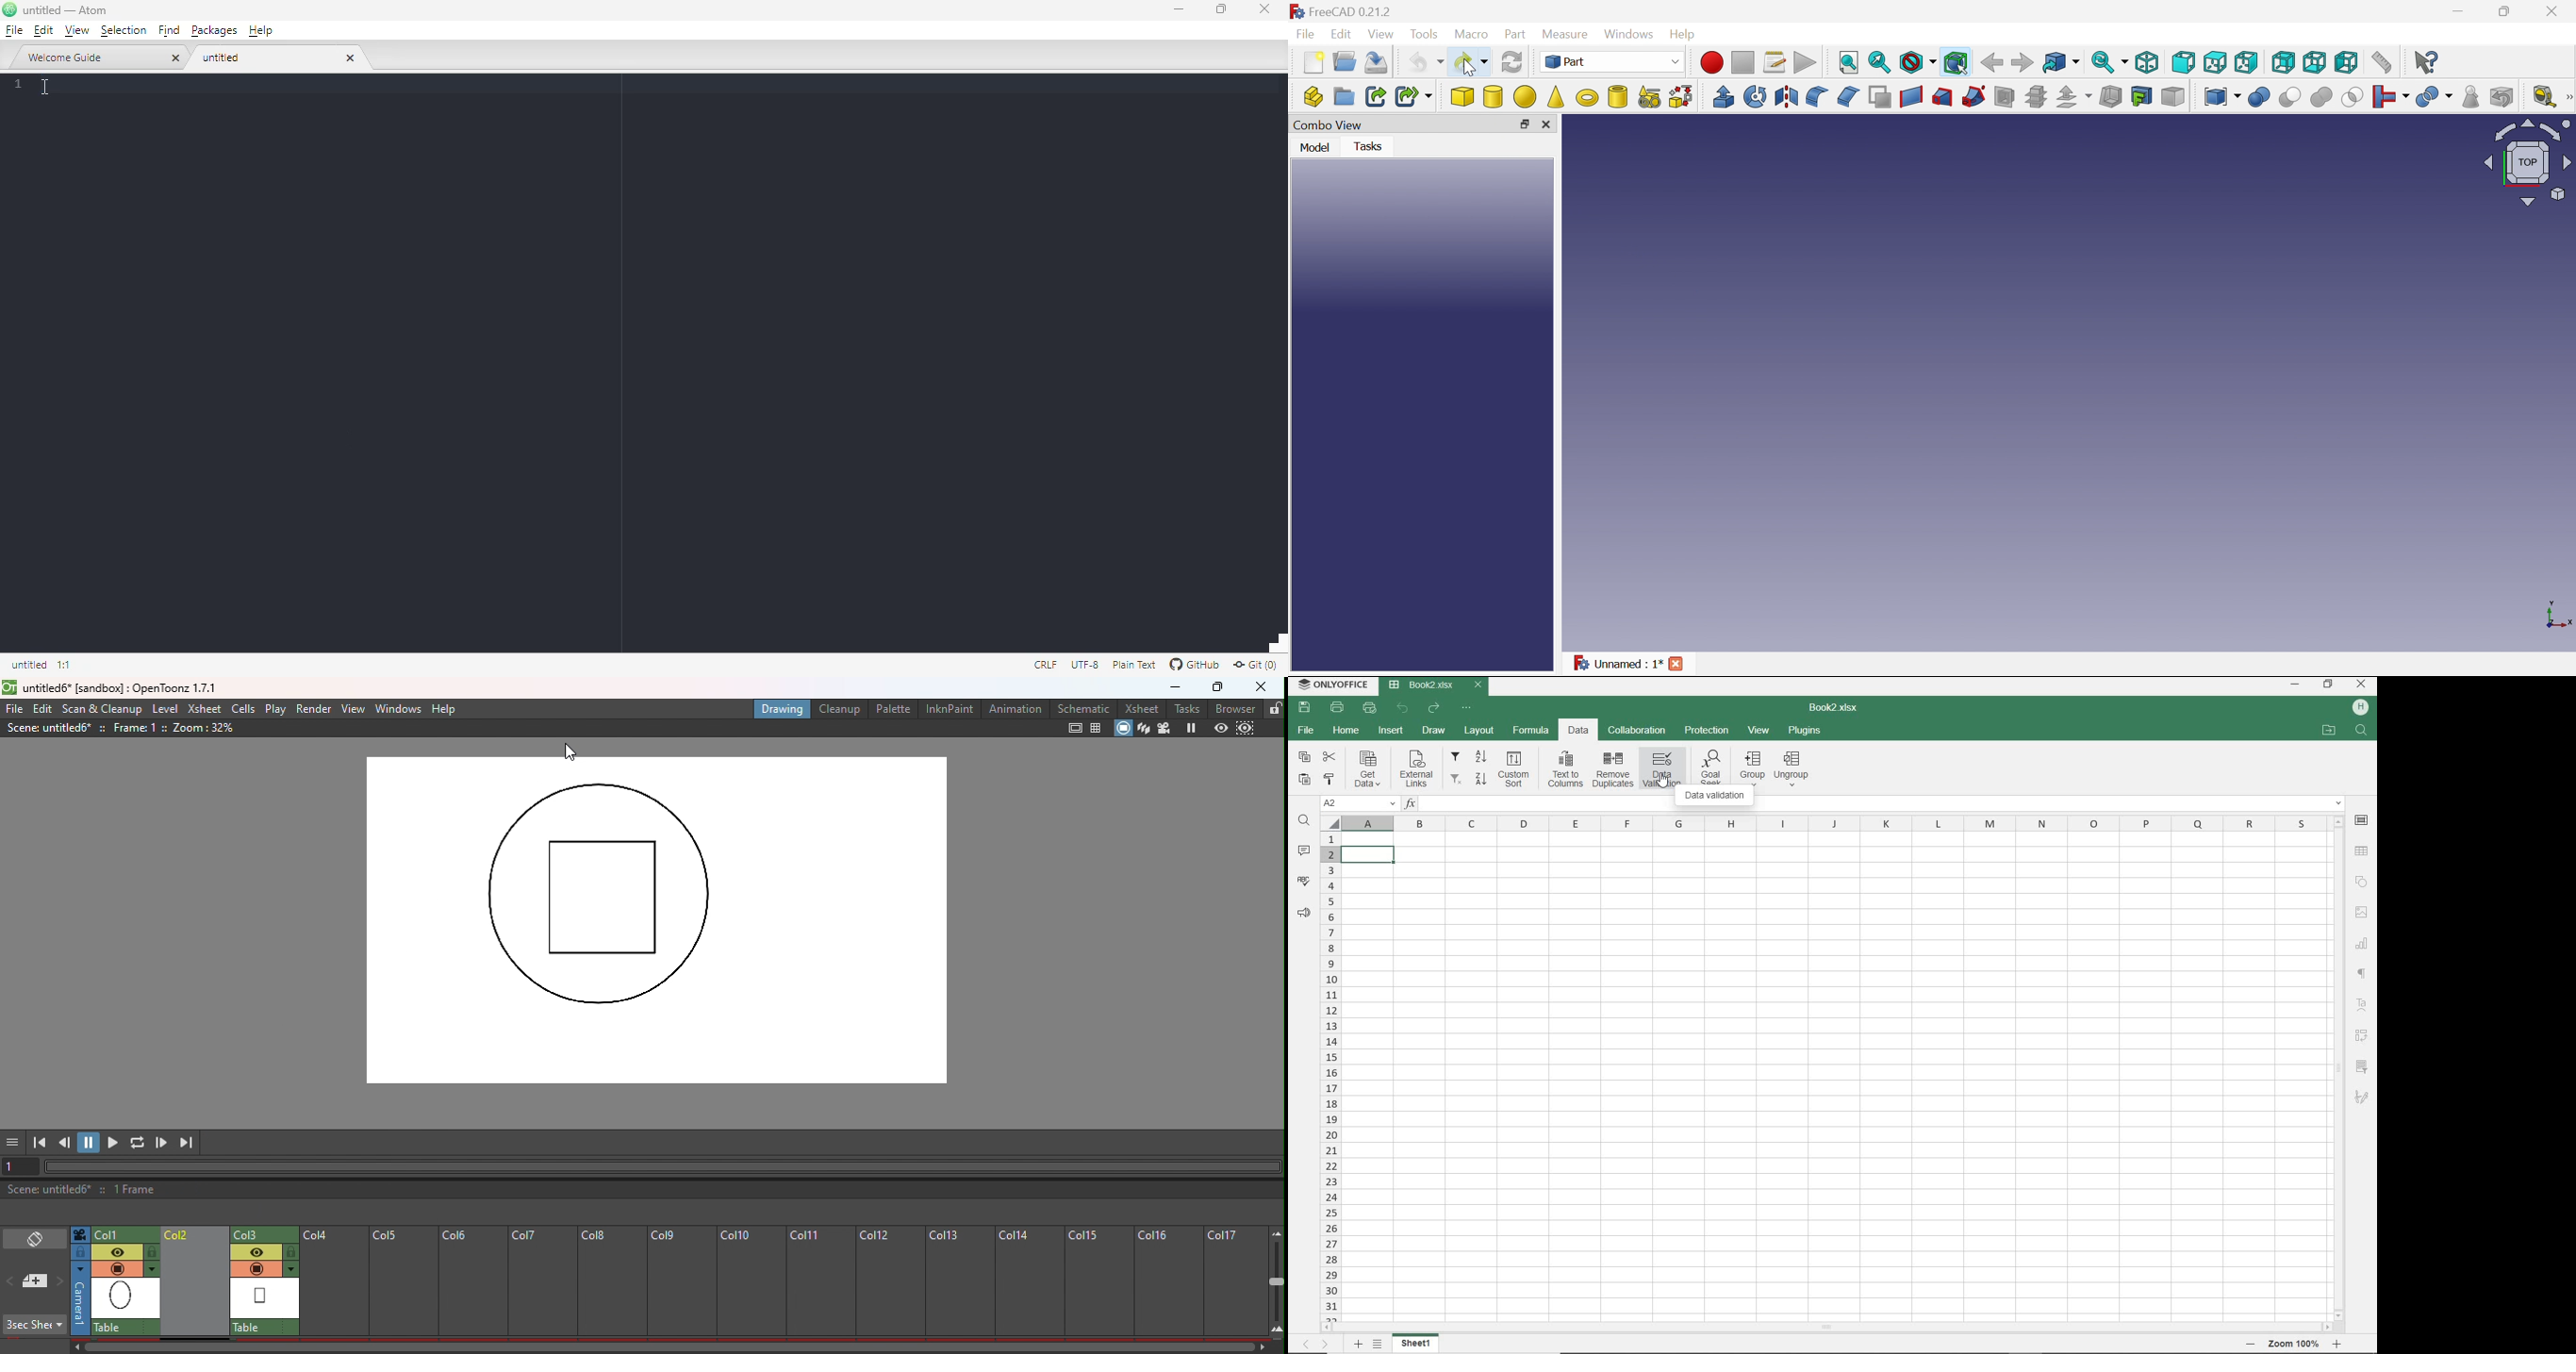 This screenshot has height=1372, width=2576. I want to click on CLOSE, so click(2361, 685).